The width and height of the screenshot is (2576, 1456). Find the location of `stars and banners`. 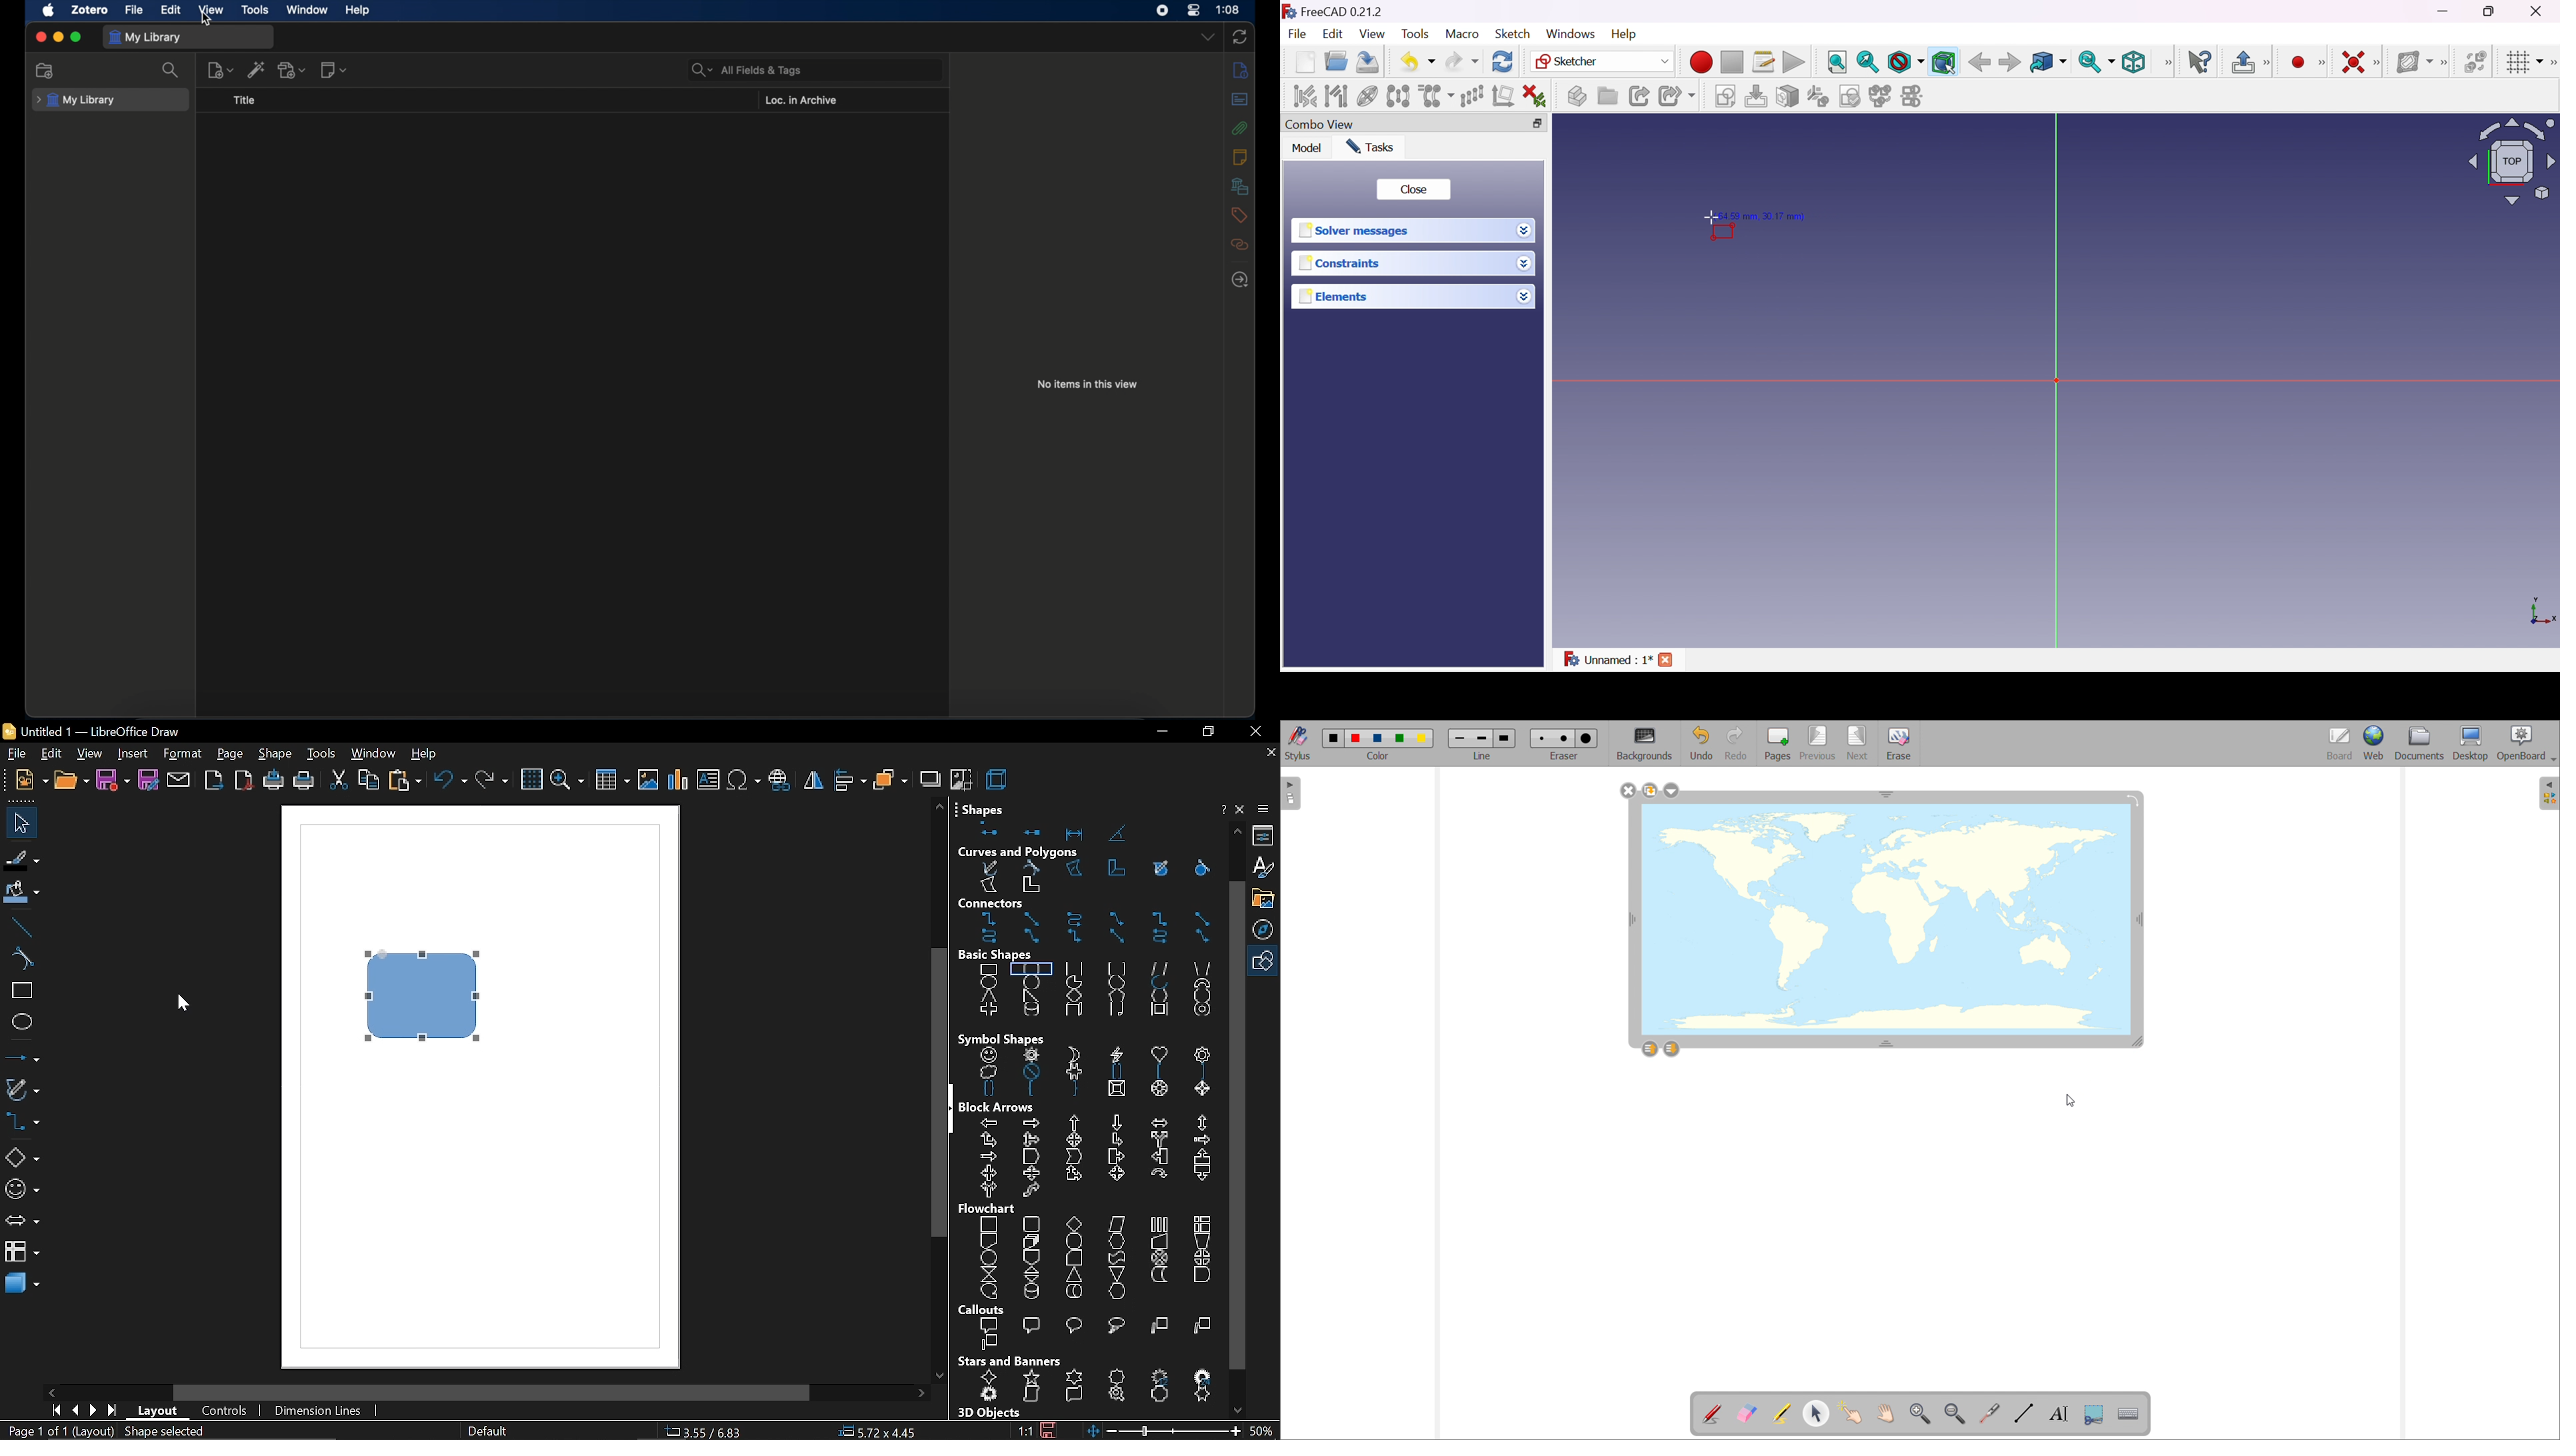

stars and banners is located at coordinates (1092, 1388).